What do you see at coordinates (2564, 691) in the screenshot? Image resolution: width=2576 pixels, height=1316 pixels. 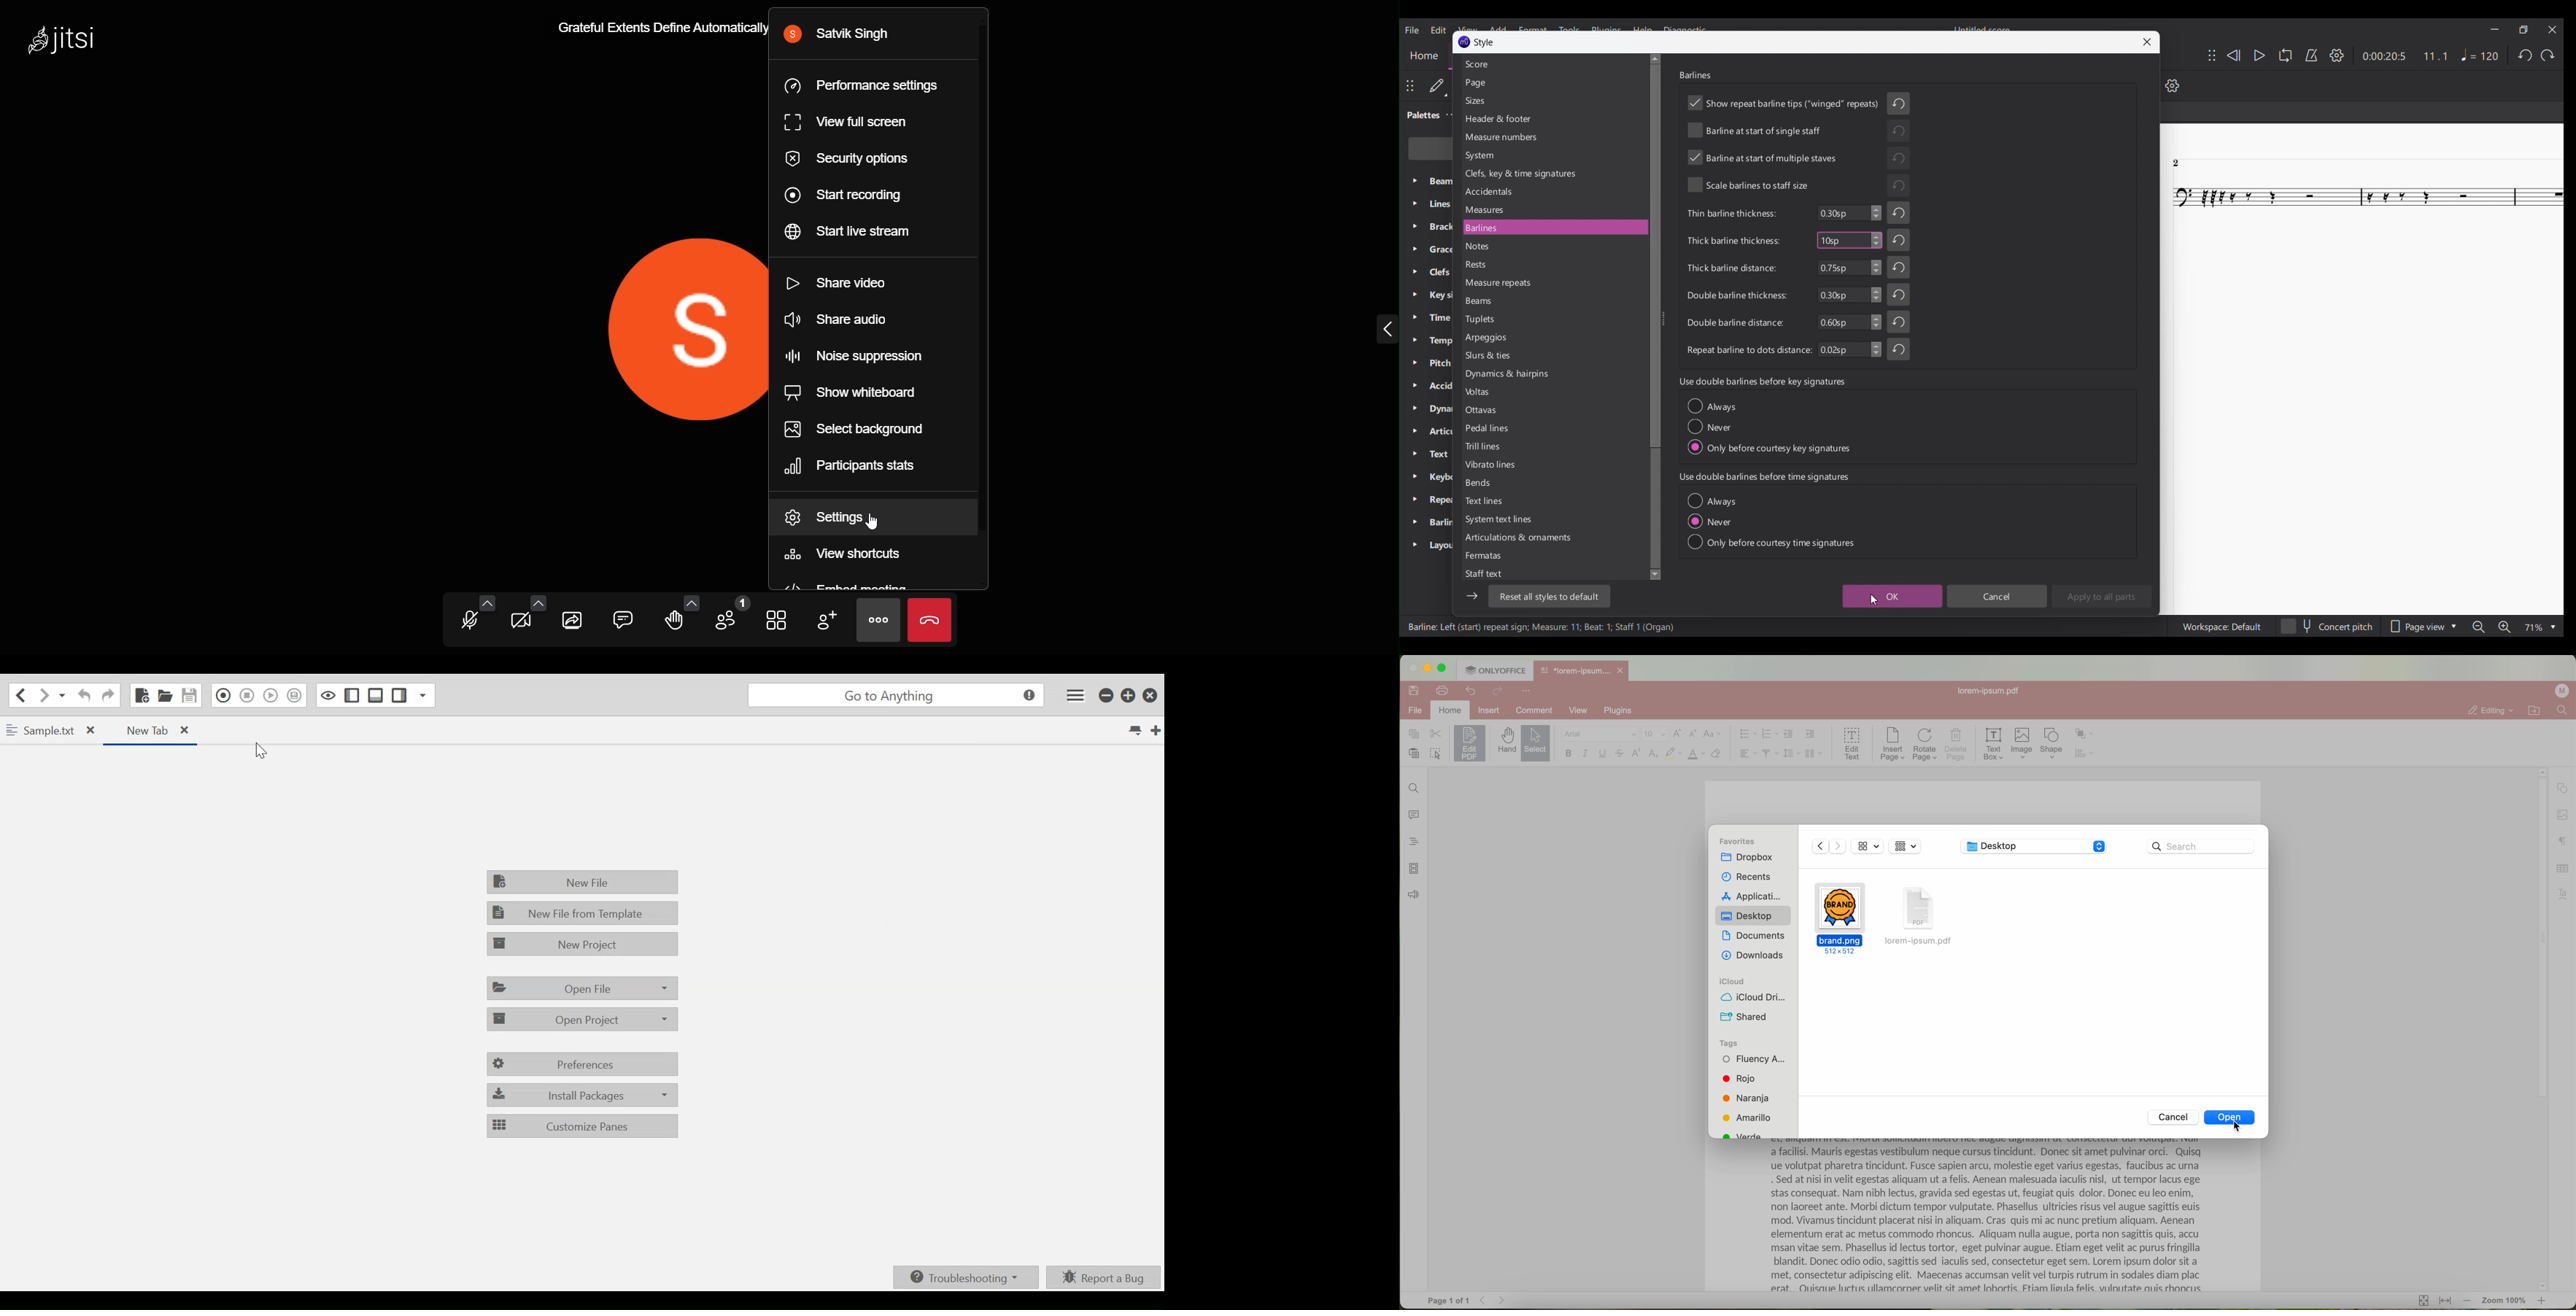 I see `profile` at bounding box center [2564, 691].